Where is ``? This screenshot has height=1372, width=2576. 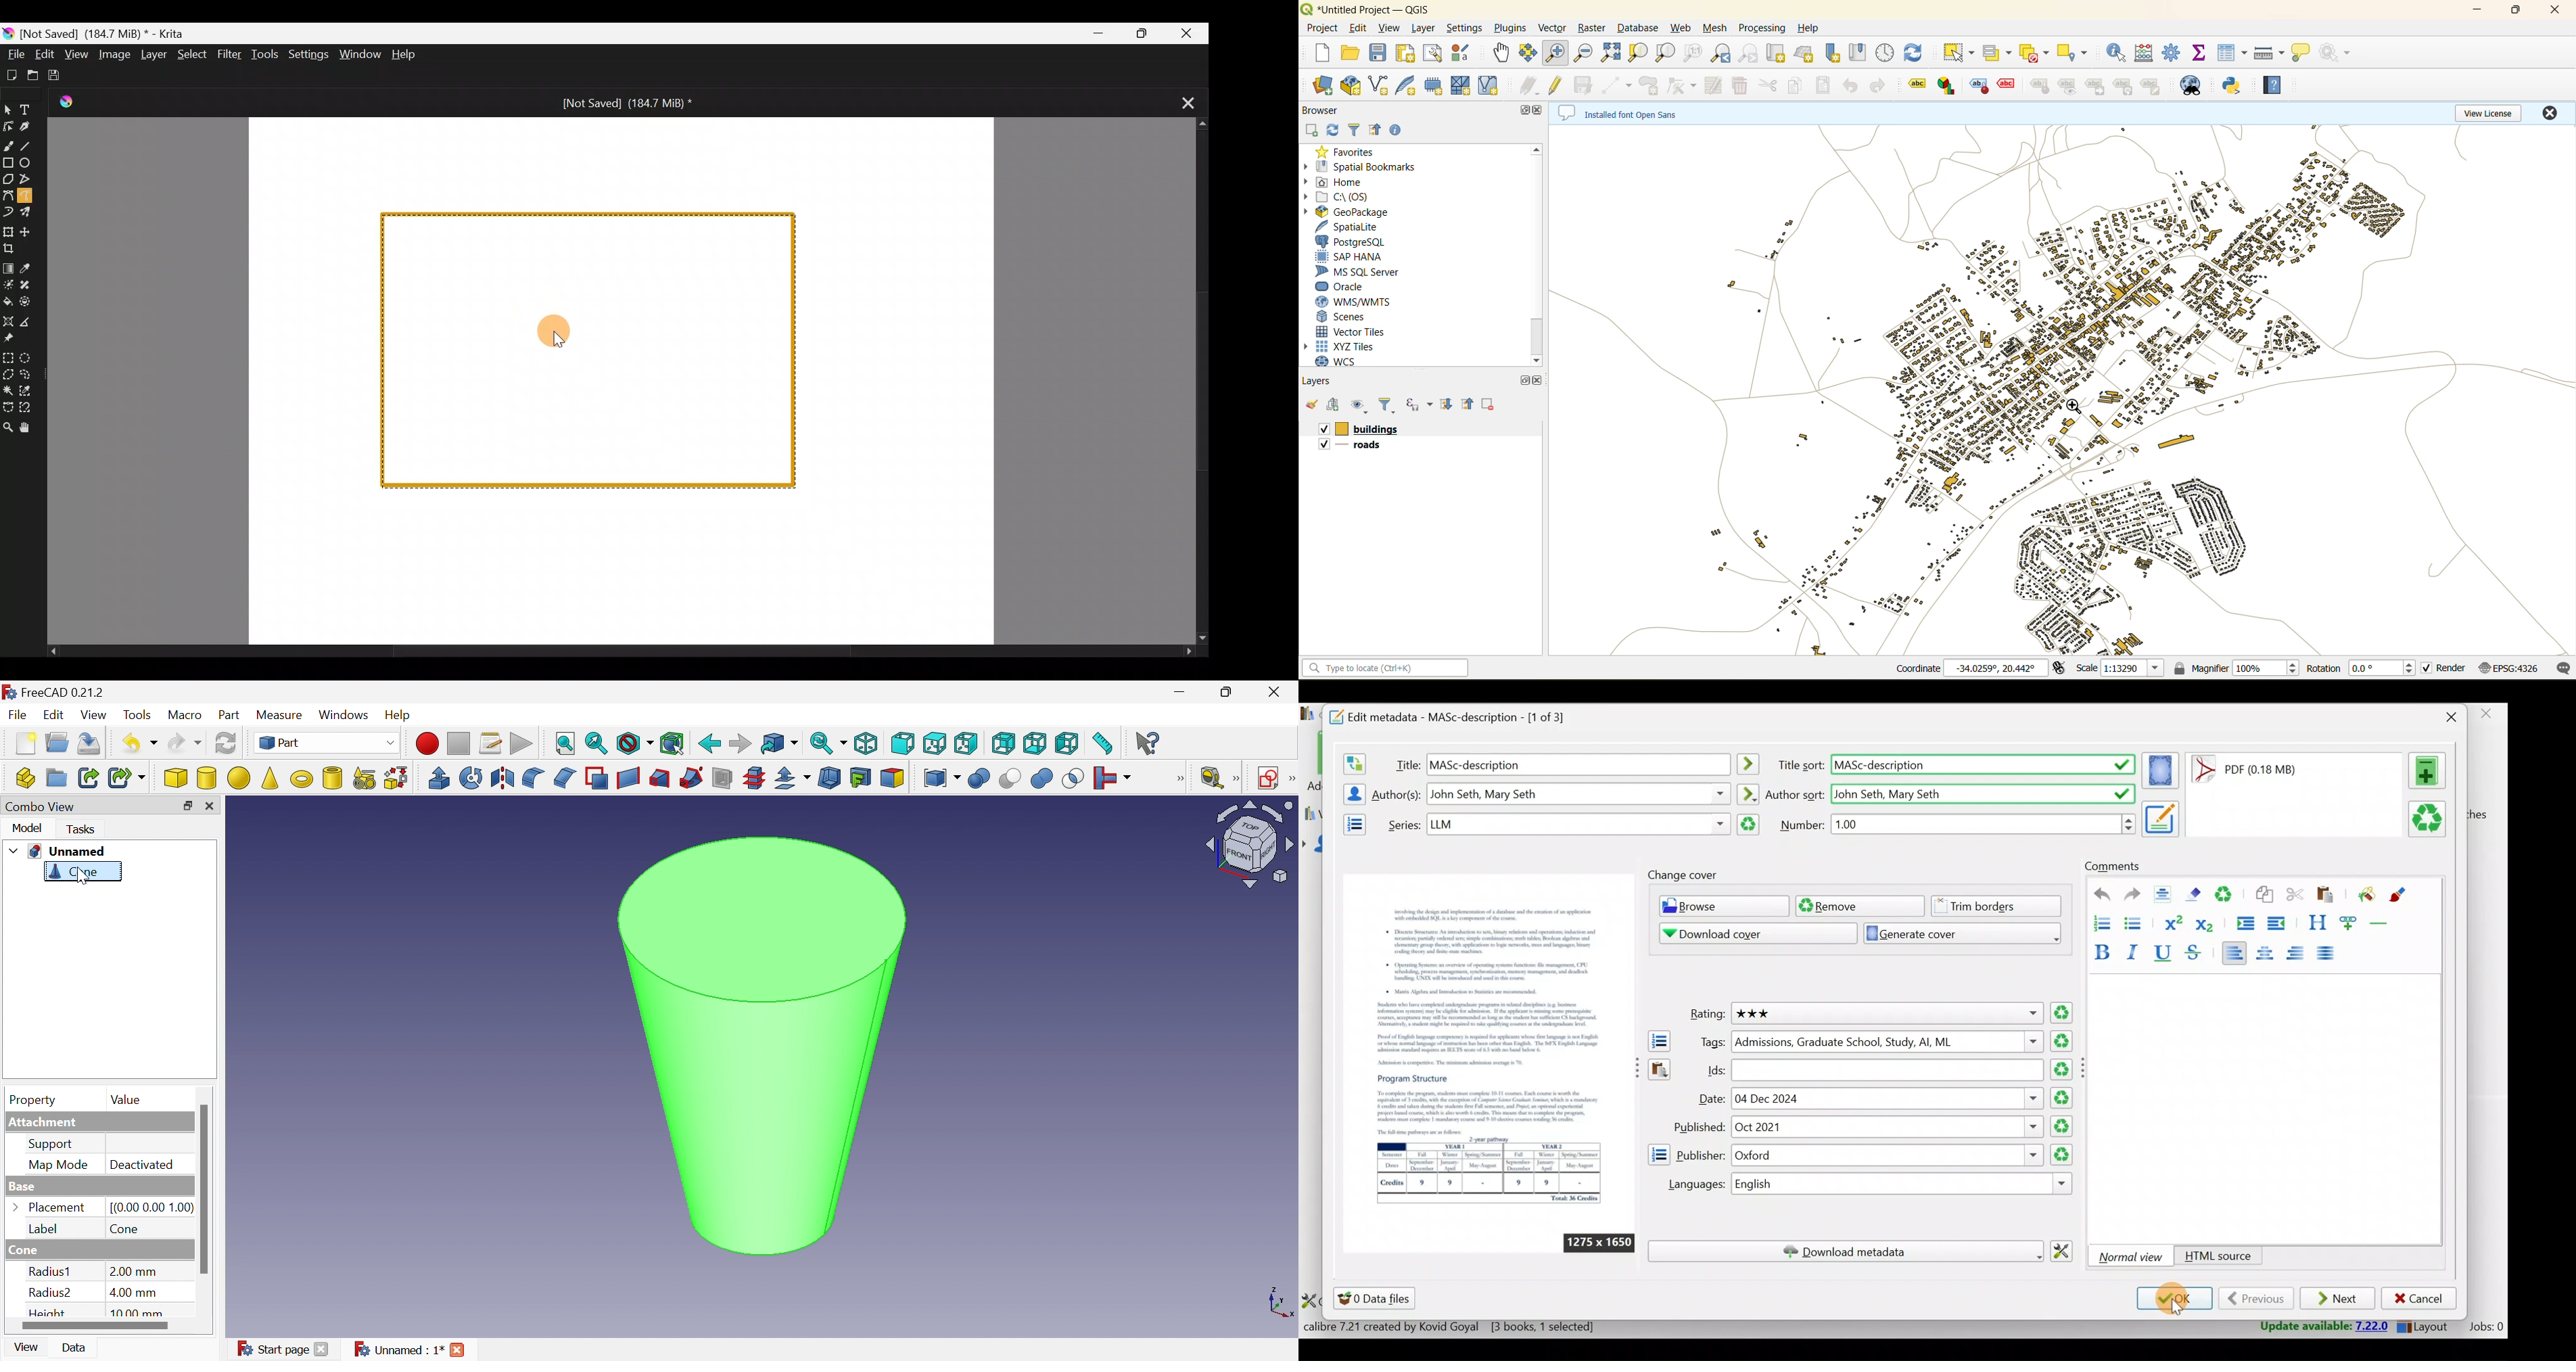
 is located at coordinates (1599, 1243).